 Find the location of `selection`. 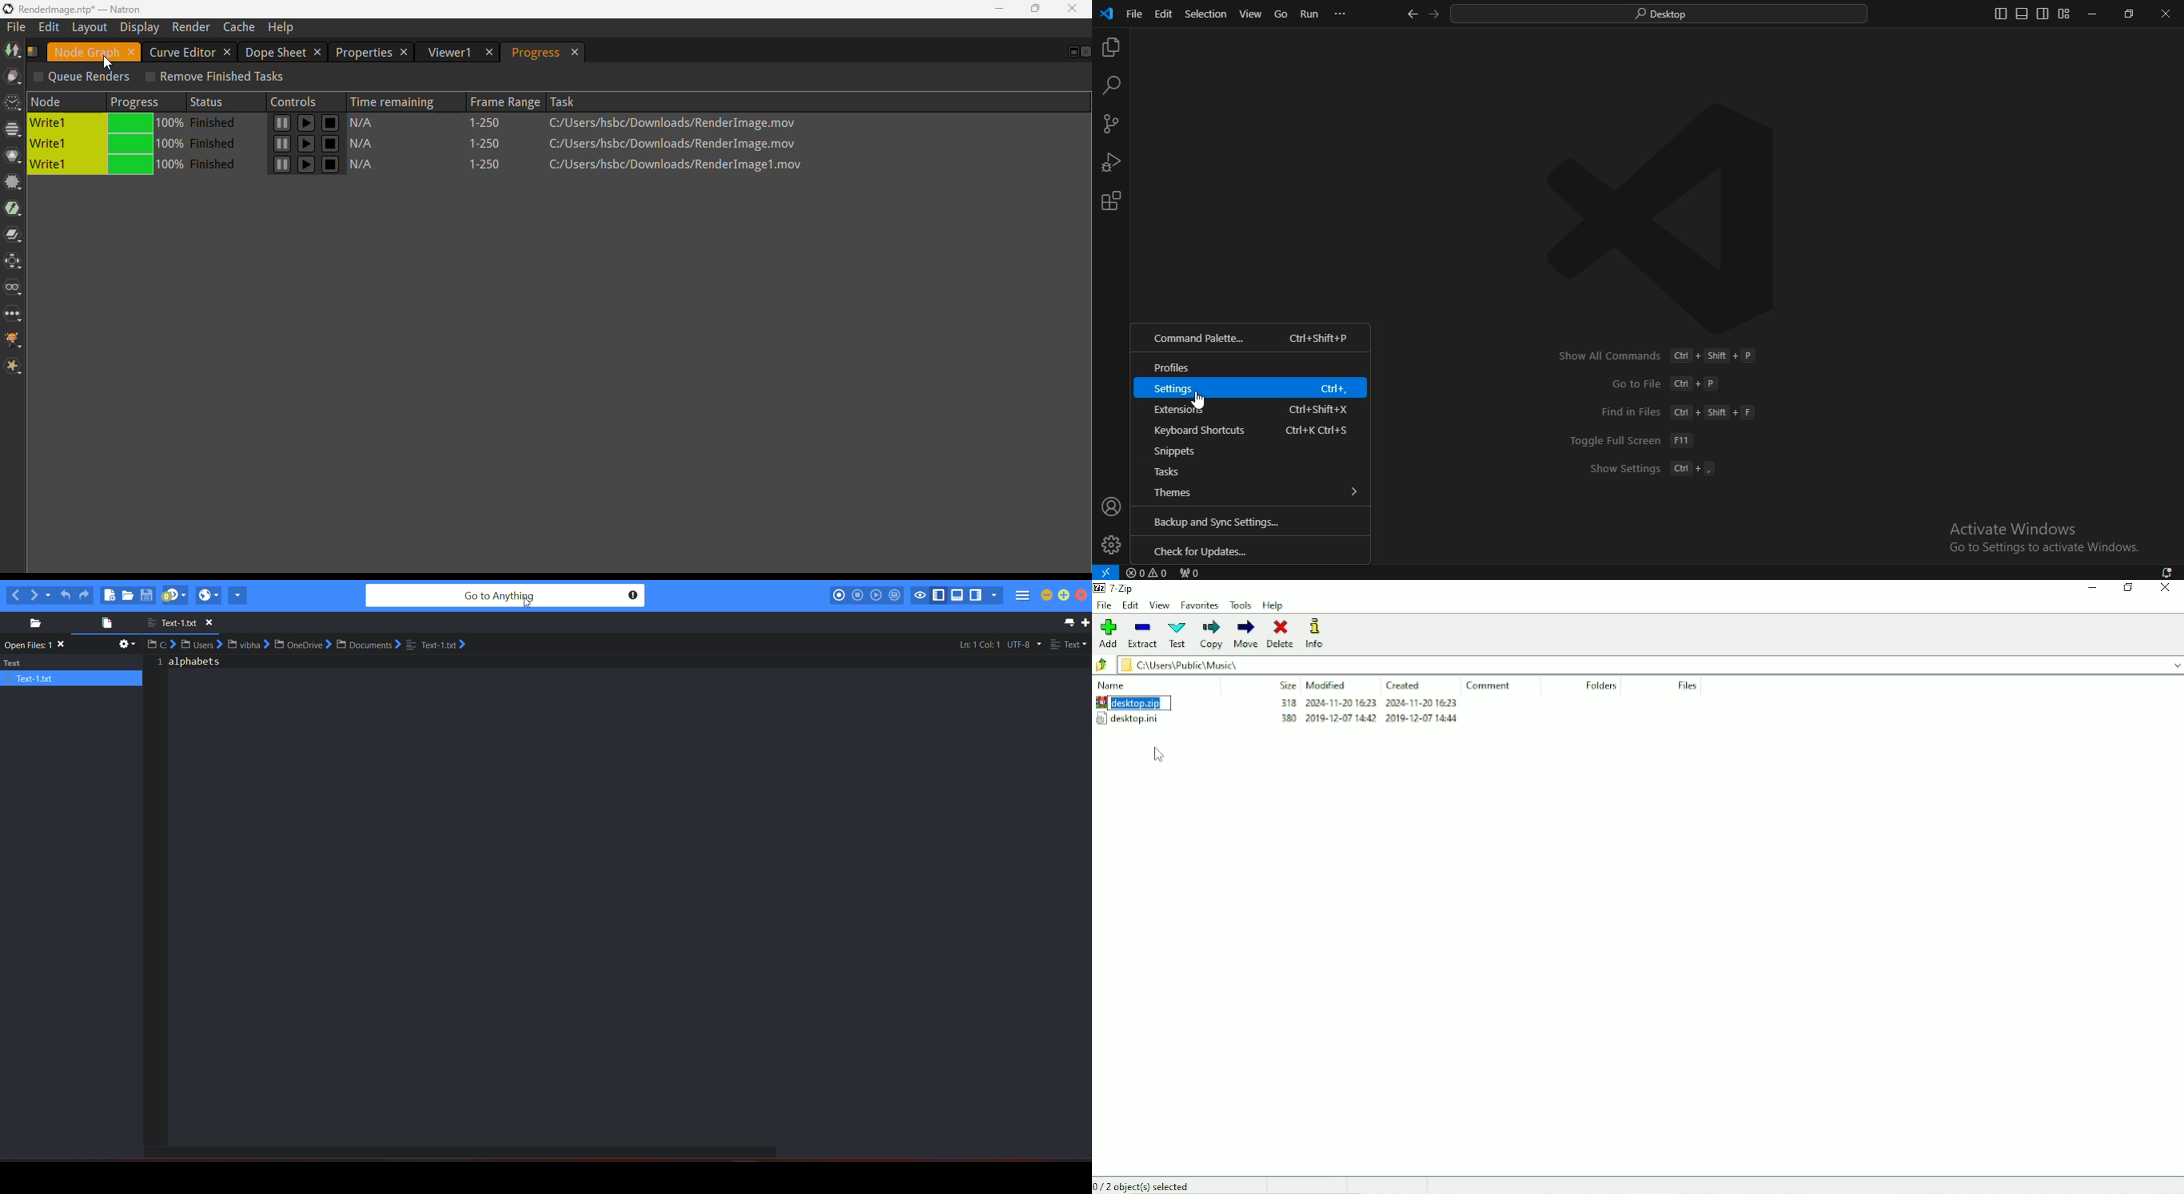

selection is located at coordinates (1207, 14).